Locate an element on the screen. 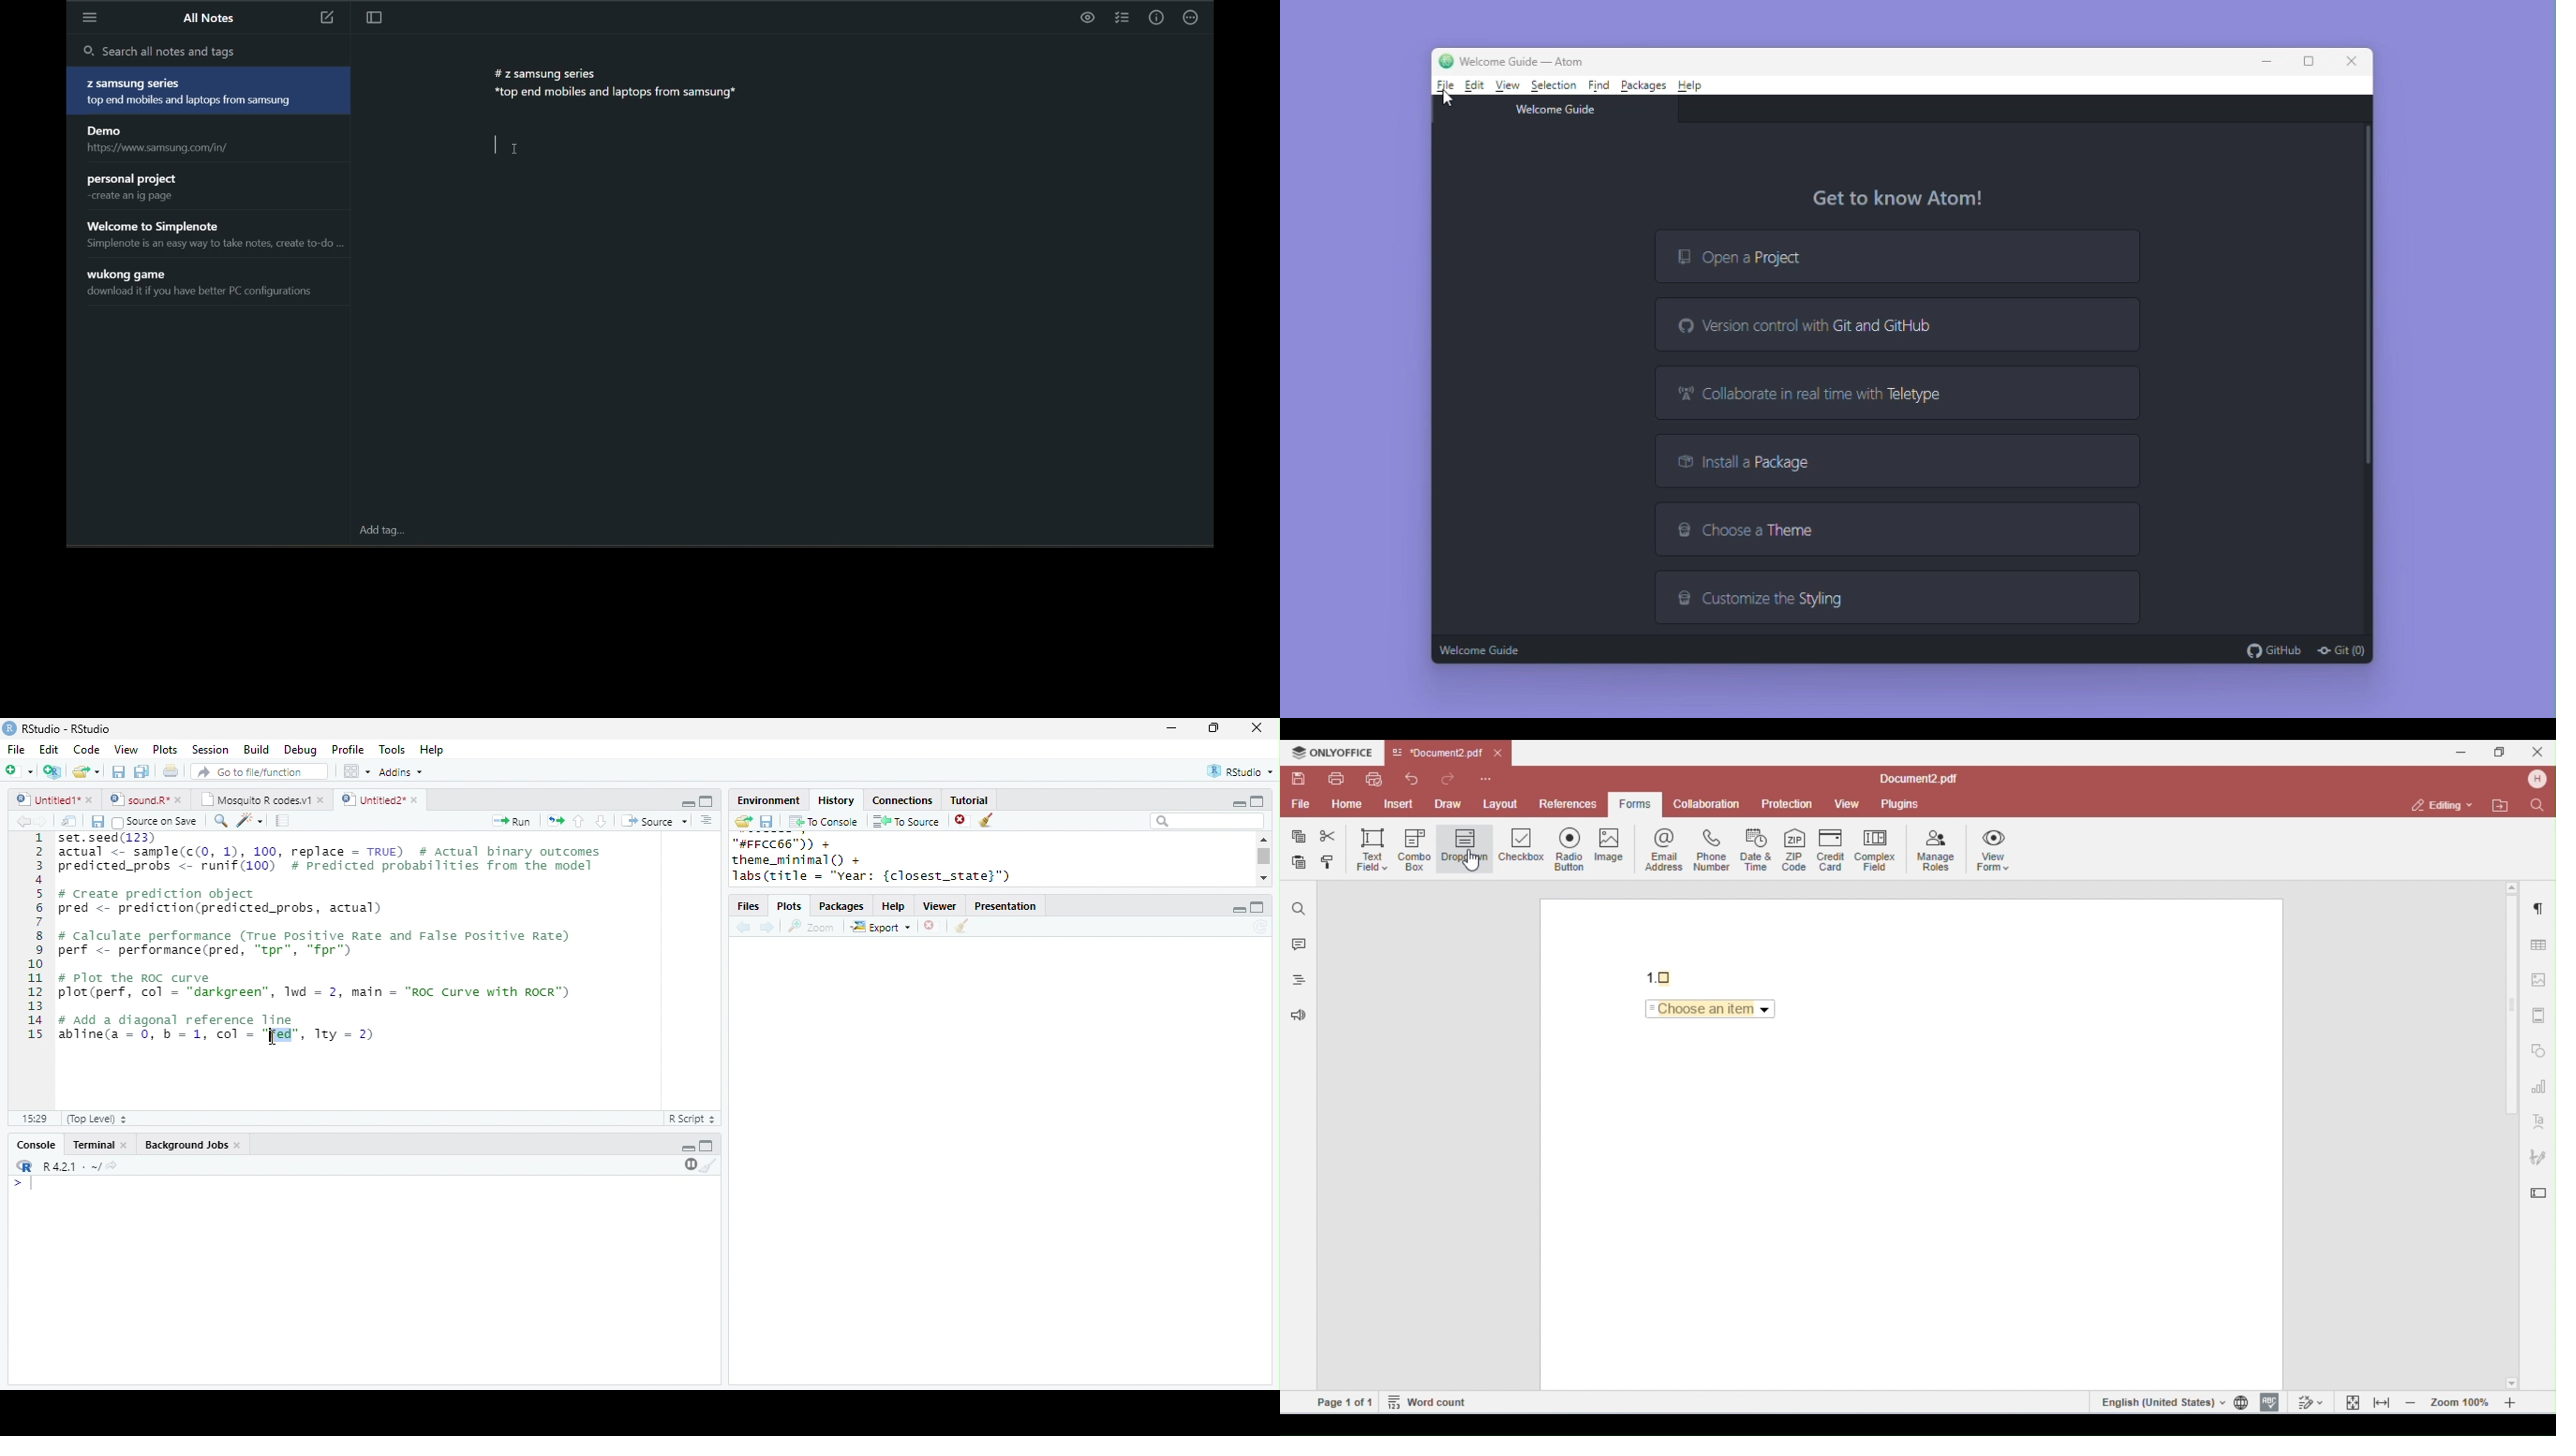  all notes is located at coordinates (213, 20).